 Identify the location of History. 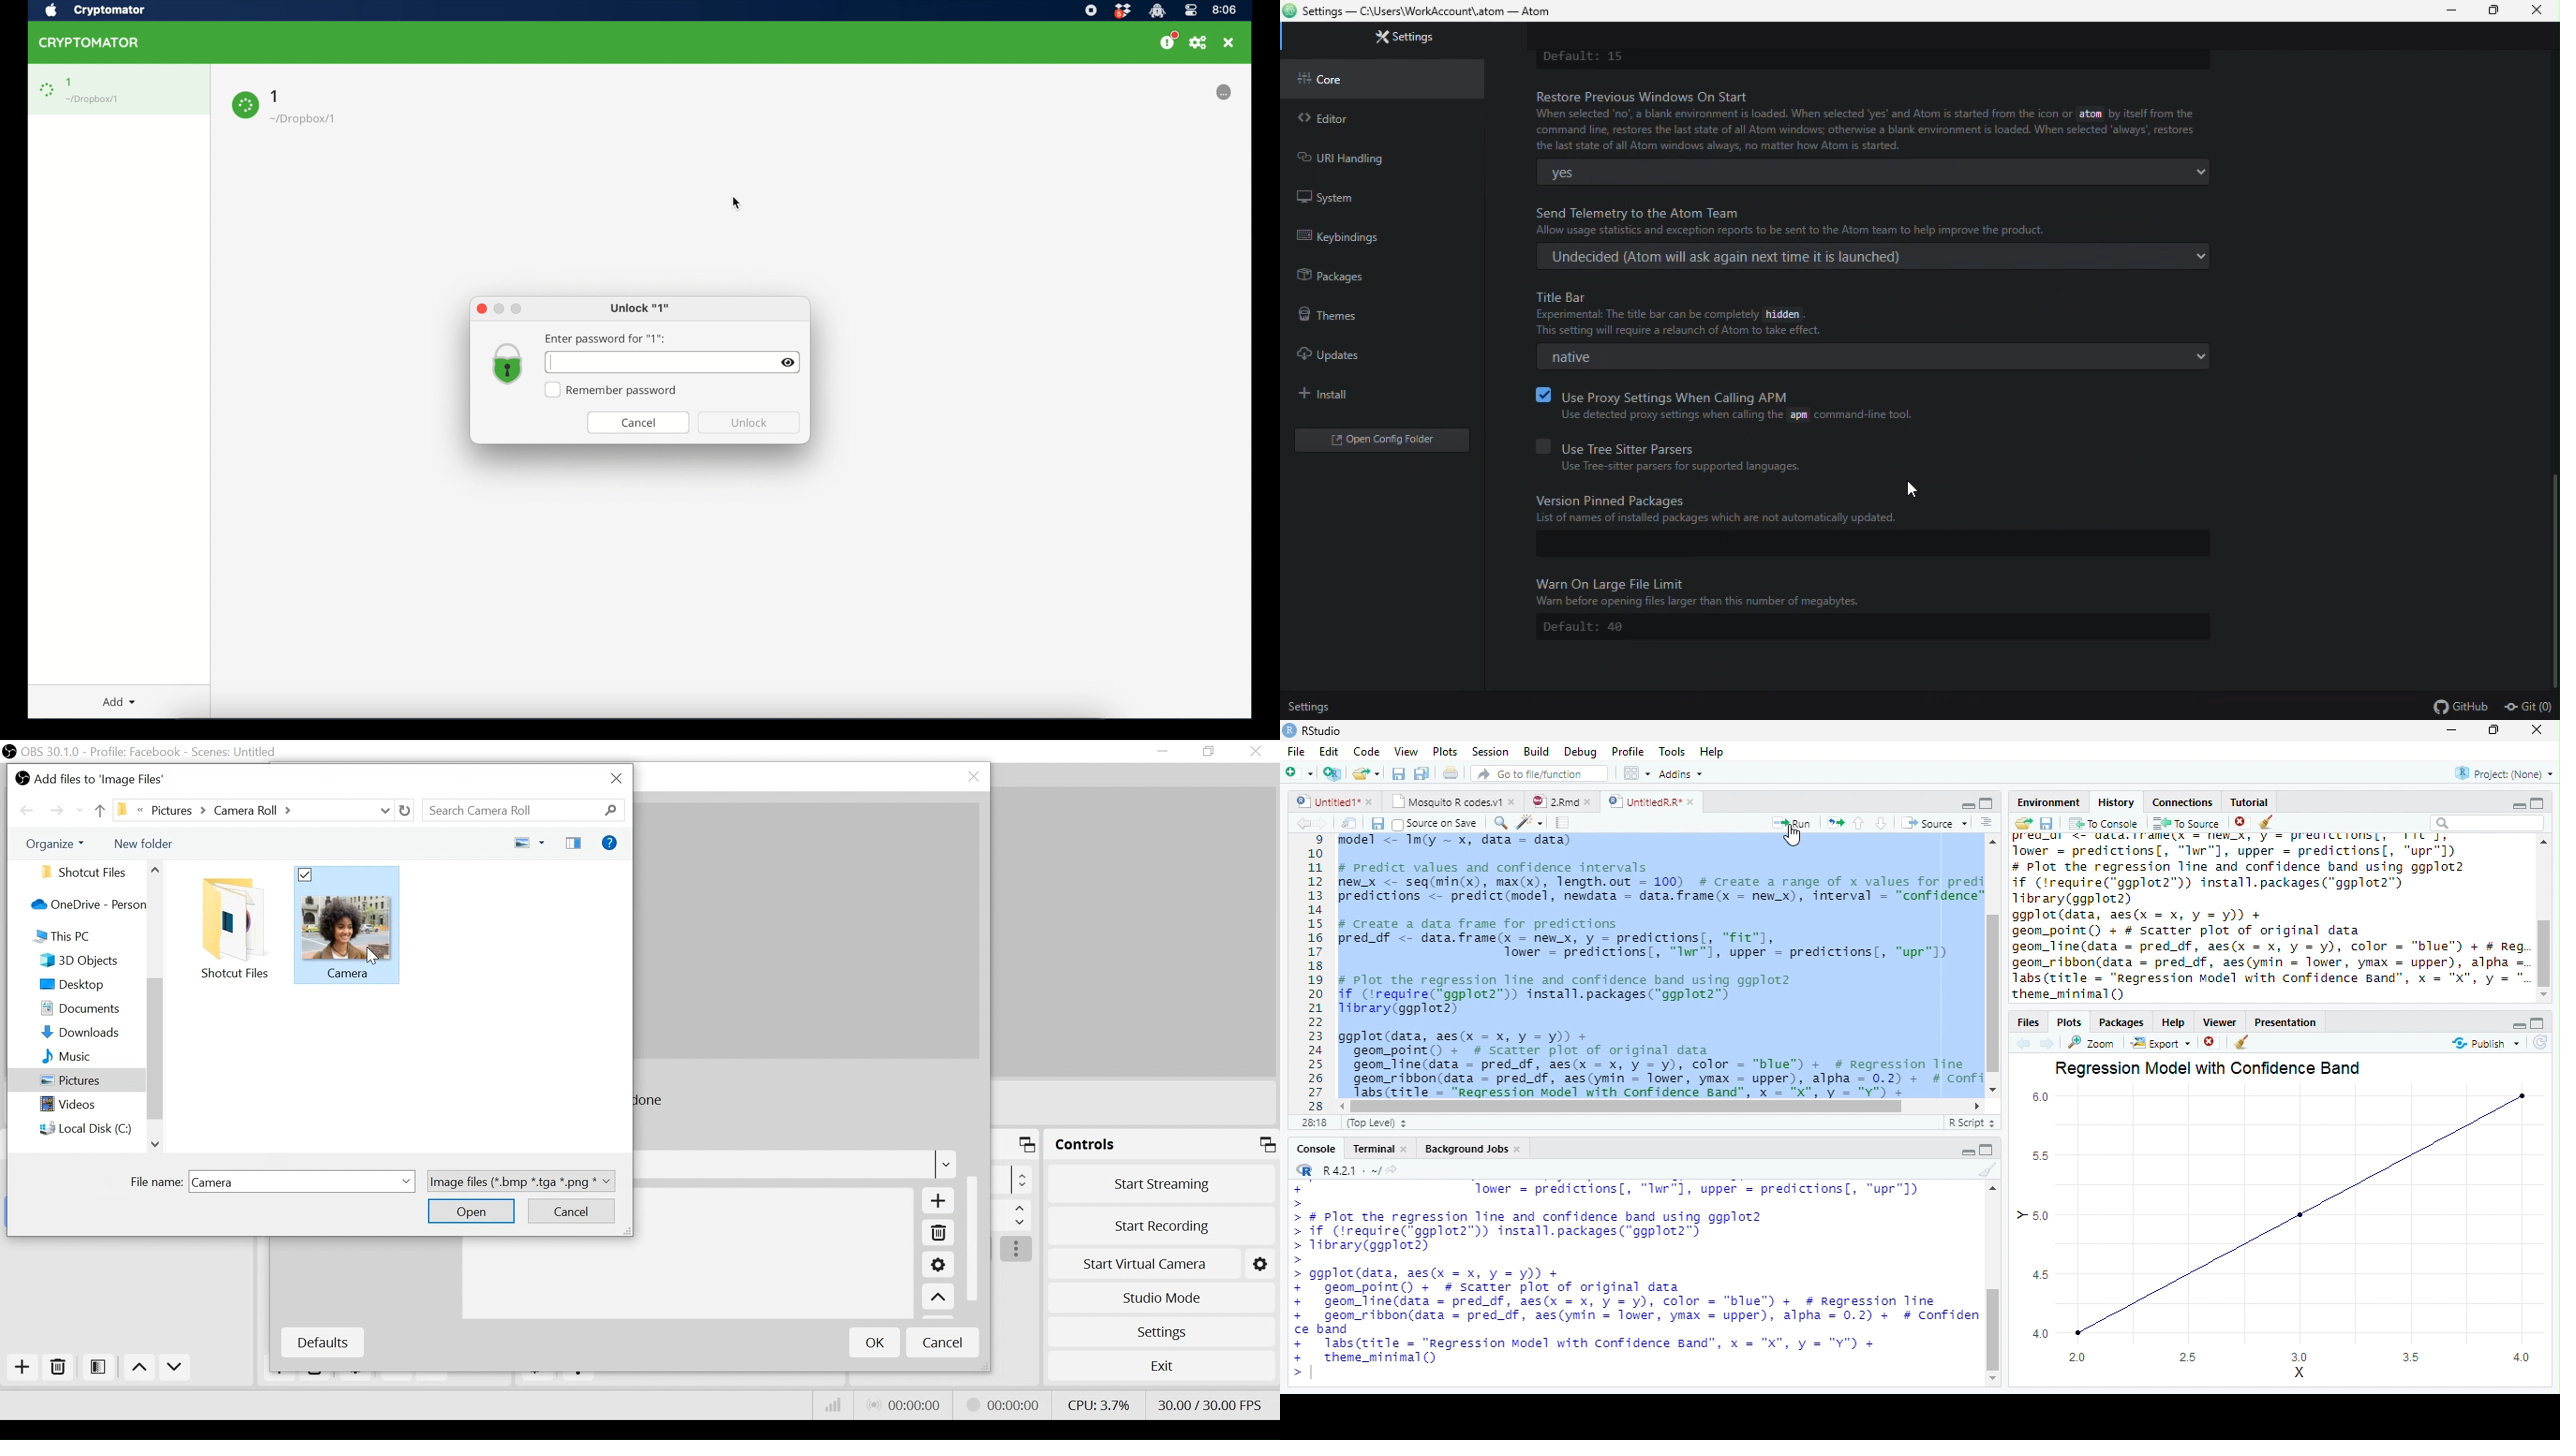
(2116, 803).